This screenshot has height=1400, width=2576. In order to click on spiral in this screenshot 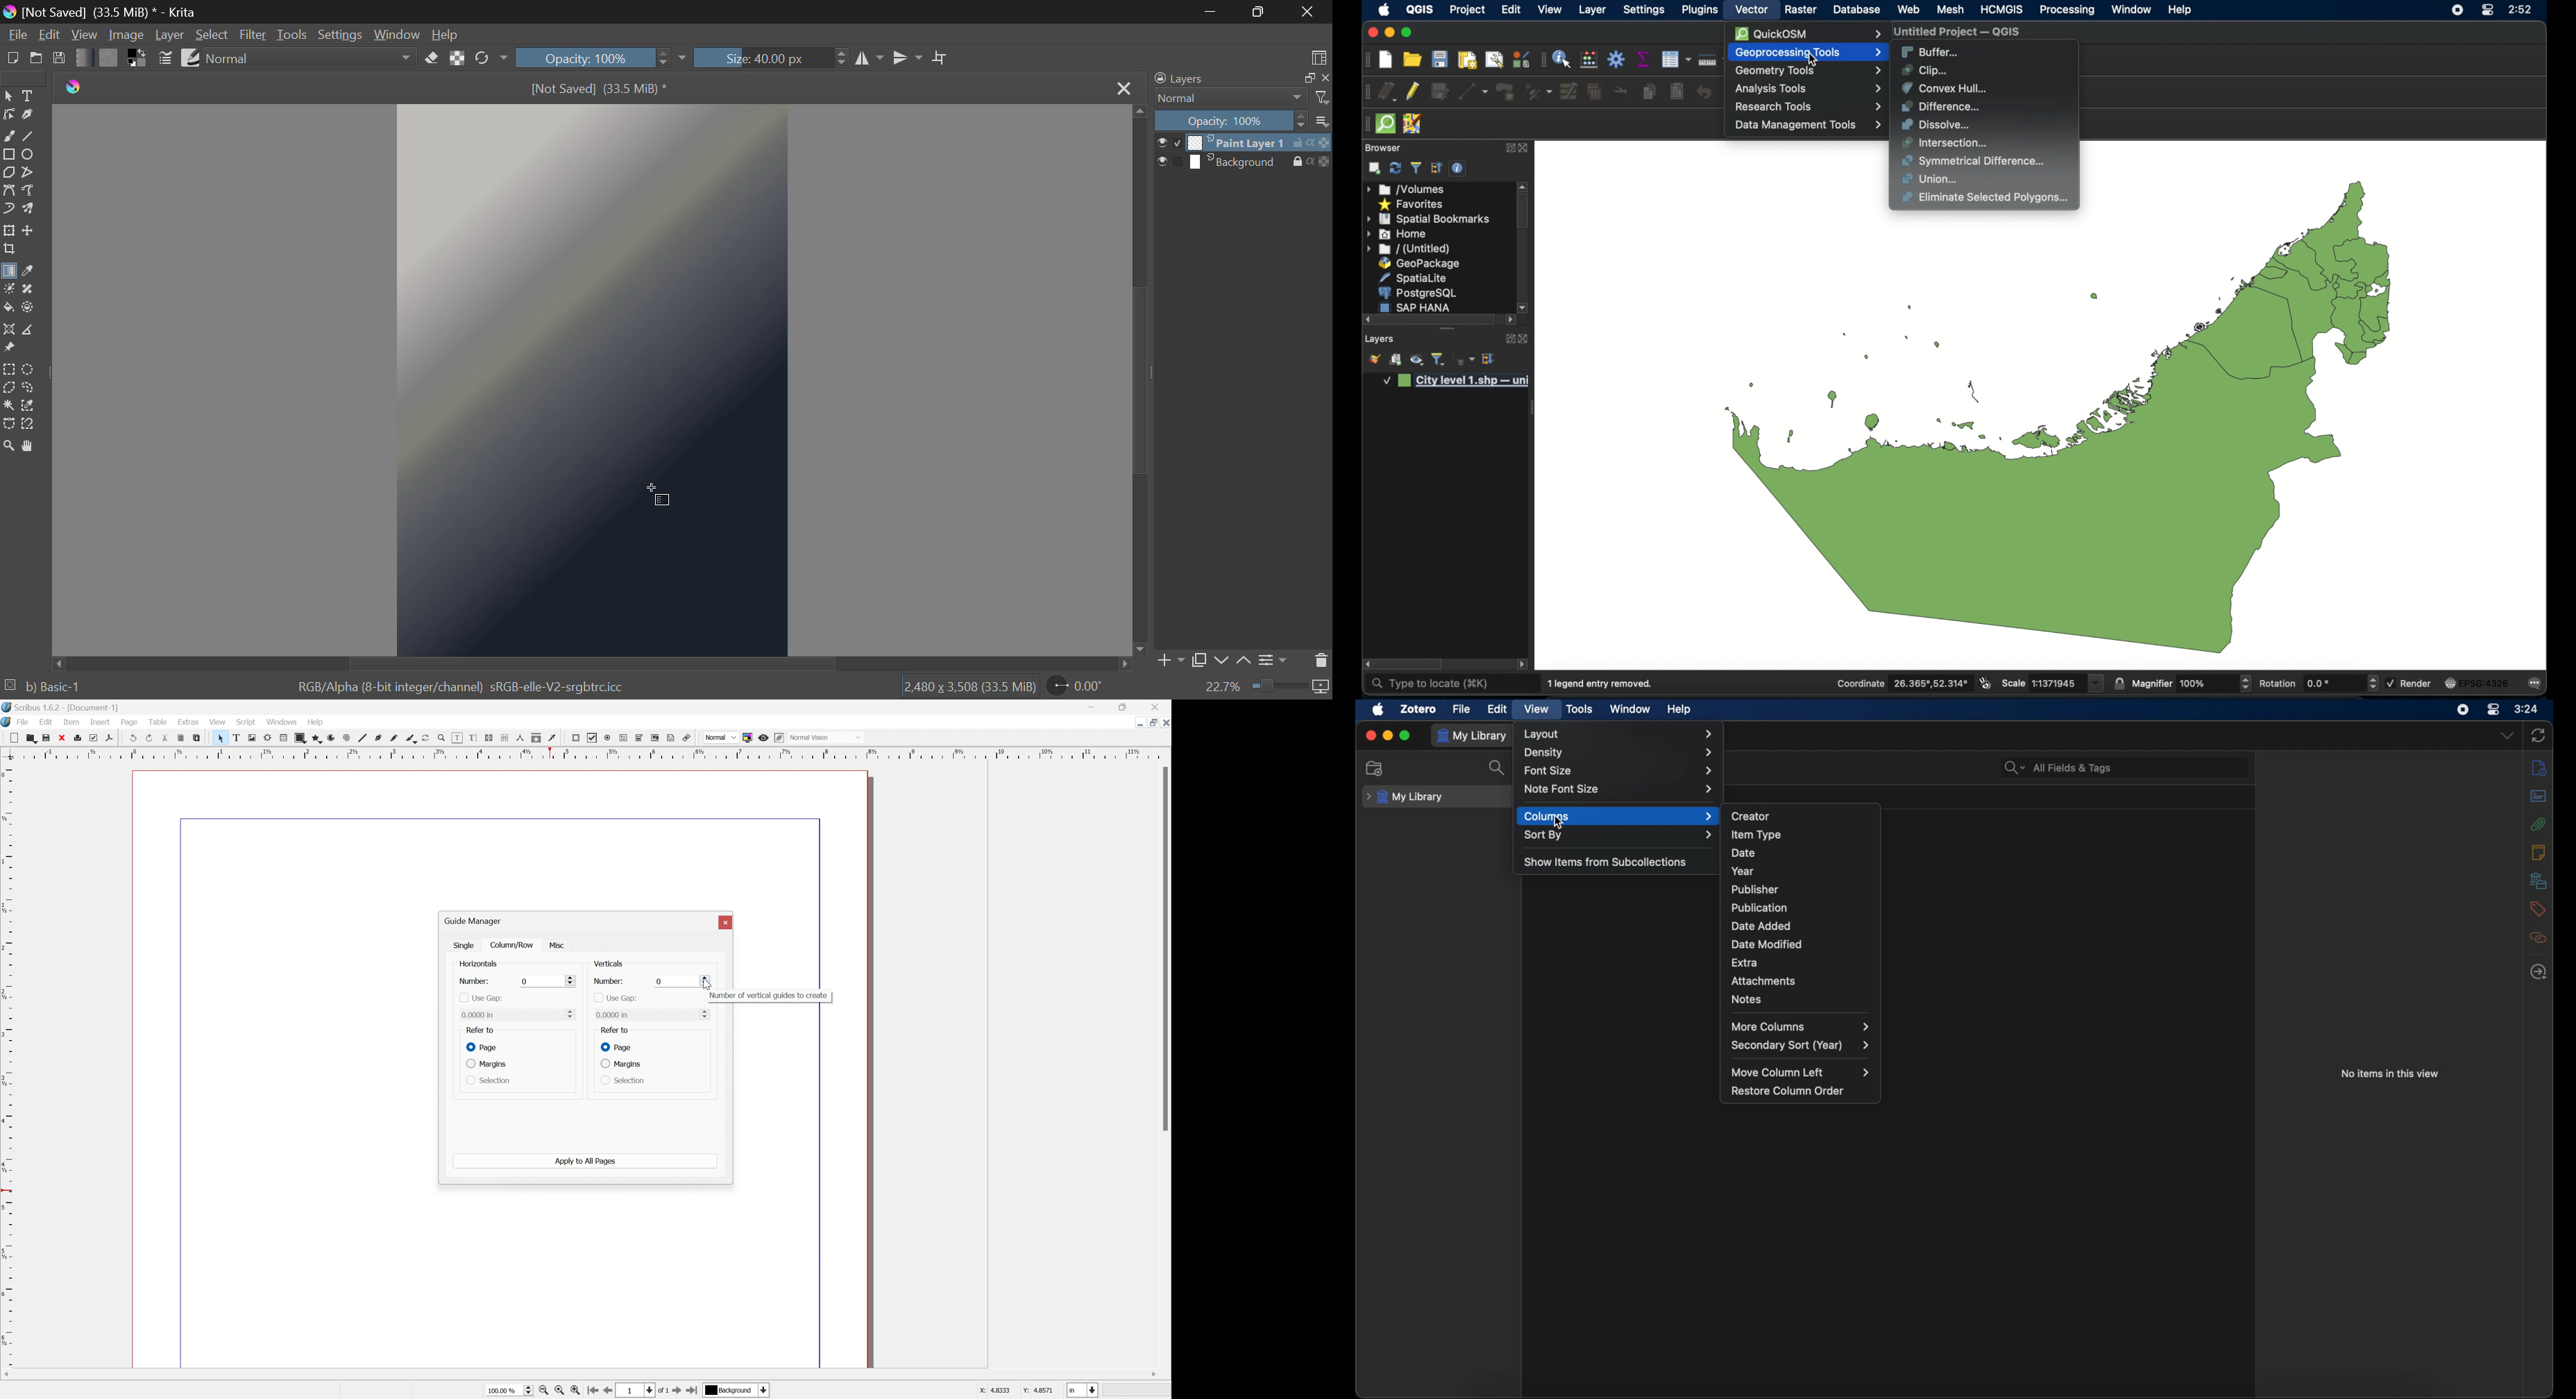, I will do `click(347, 737)`.